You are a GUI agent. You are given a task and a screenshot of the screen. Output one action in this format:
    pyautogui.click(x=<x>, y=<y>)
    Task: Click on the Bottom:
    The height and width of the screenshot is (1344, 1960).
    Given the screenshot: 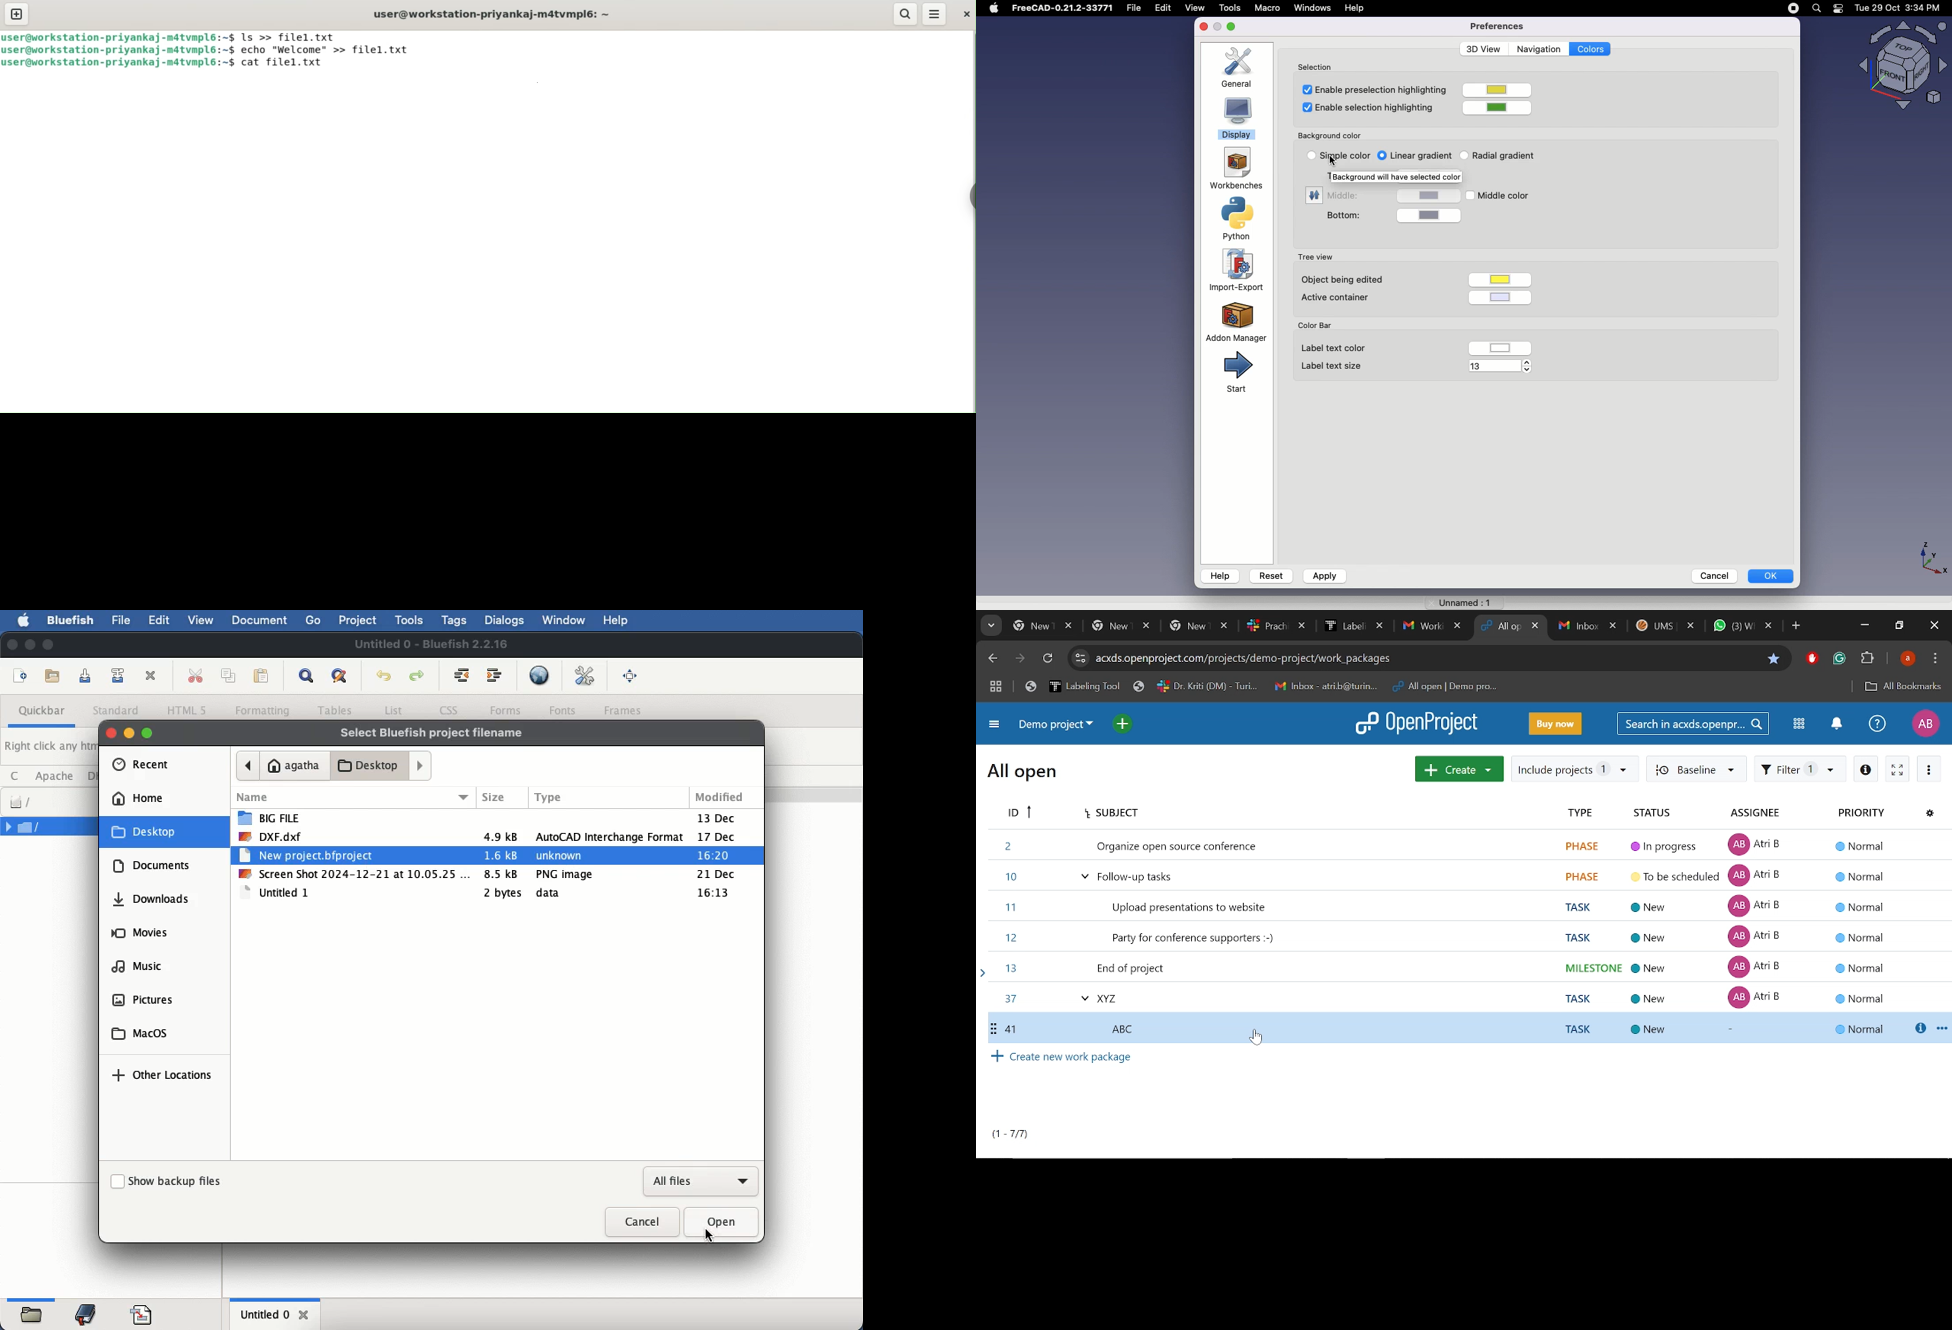 What is the action you would take?
    pyautogui.click(x=1344, y=216)
    